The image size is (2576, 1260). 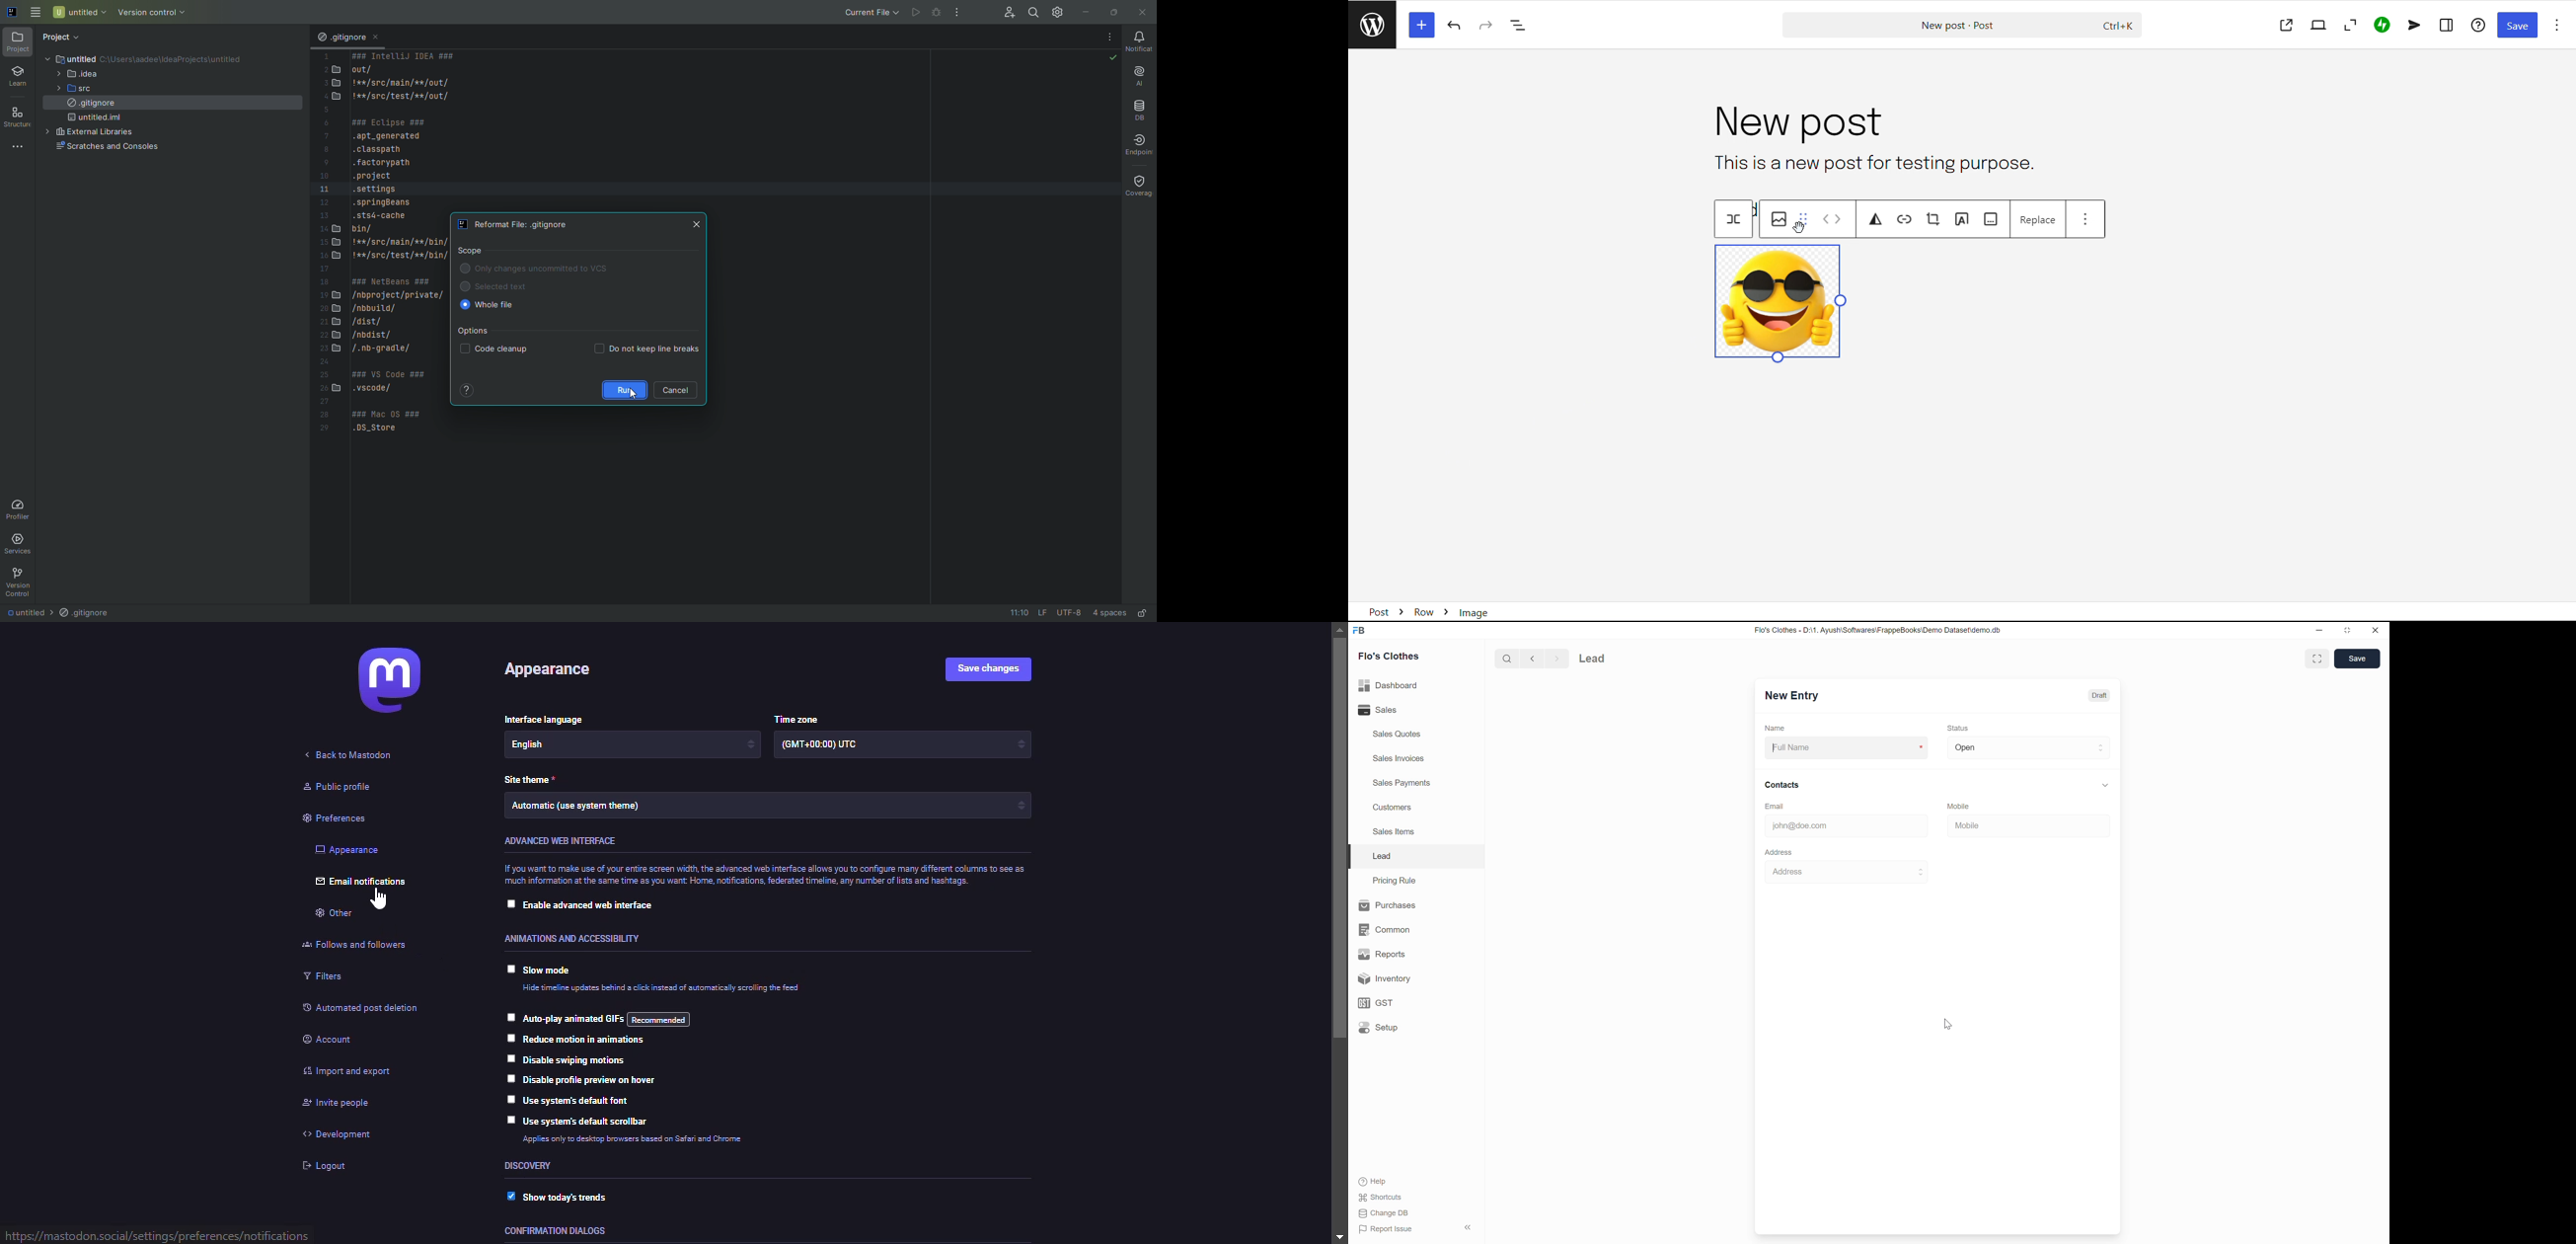 What do you see at coordinates (1378, 1179) in the screenshot?
I see `(®) Help` at bounding box center [1378, 1179].